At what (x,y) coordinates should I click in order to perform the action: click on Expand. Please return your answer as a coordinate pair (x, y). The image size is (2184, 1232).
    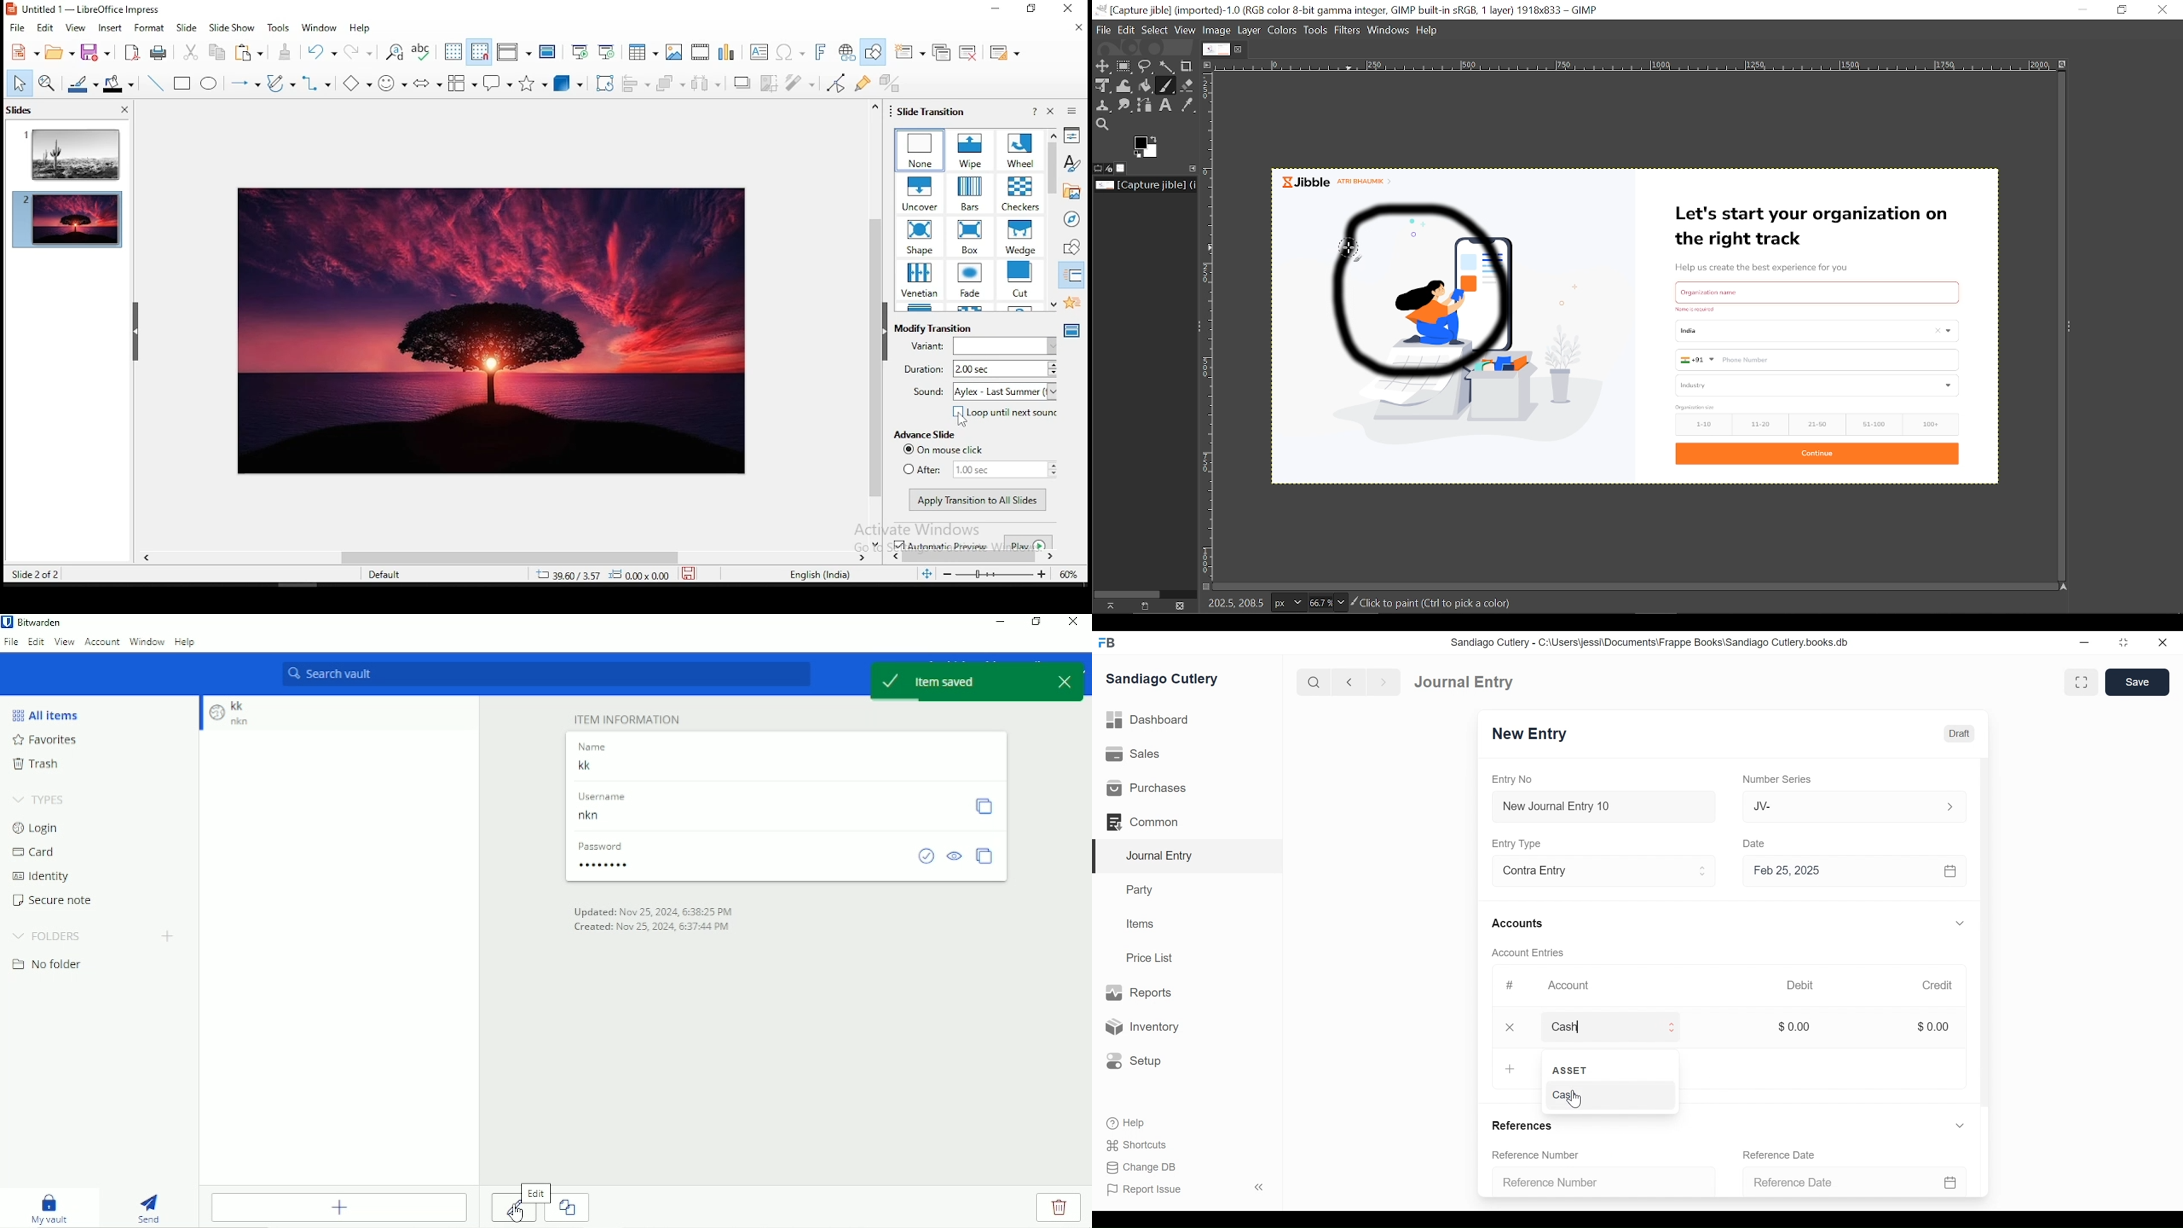
    Looking at the image, I should click on (1704, 873).